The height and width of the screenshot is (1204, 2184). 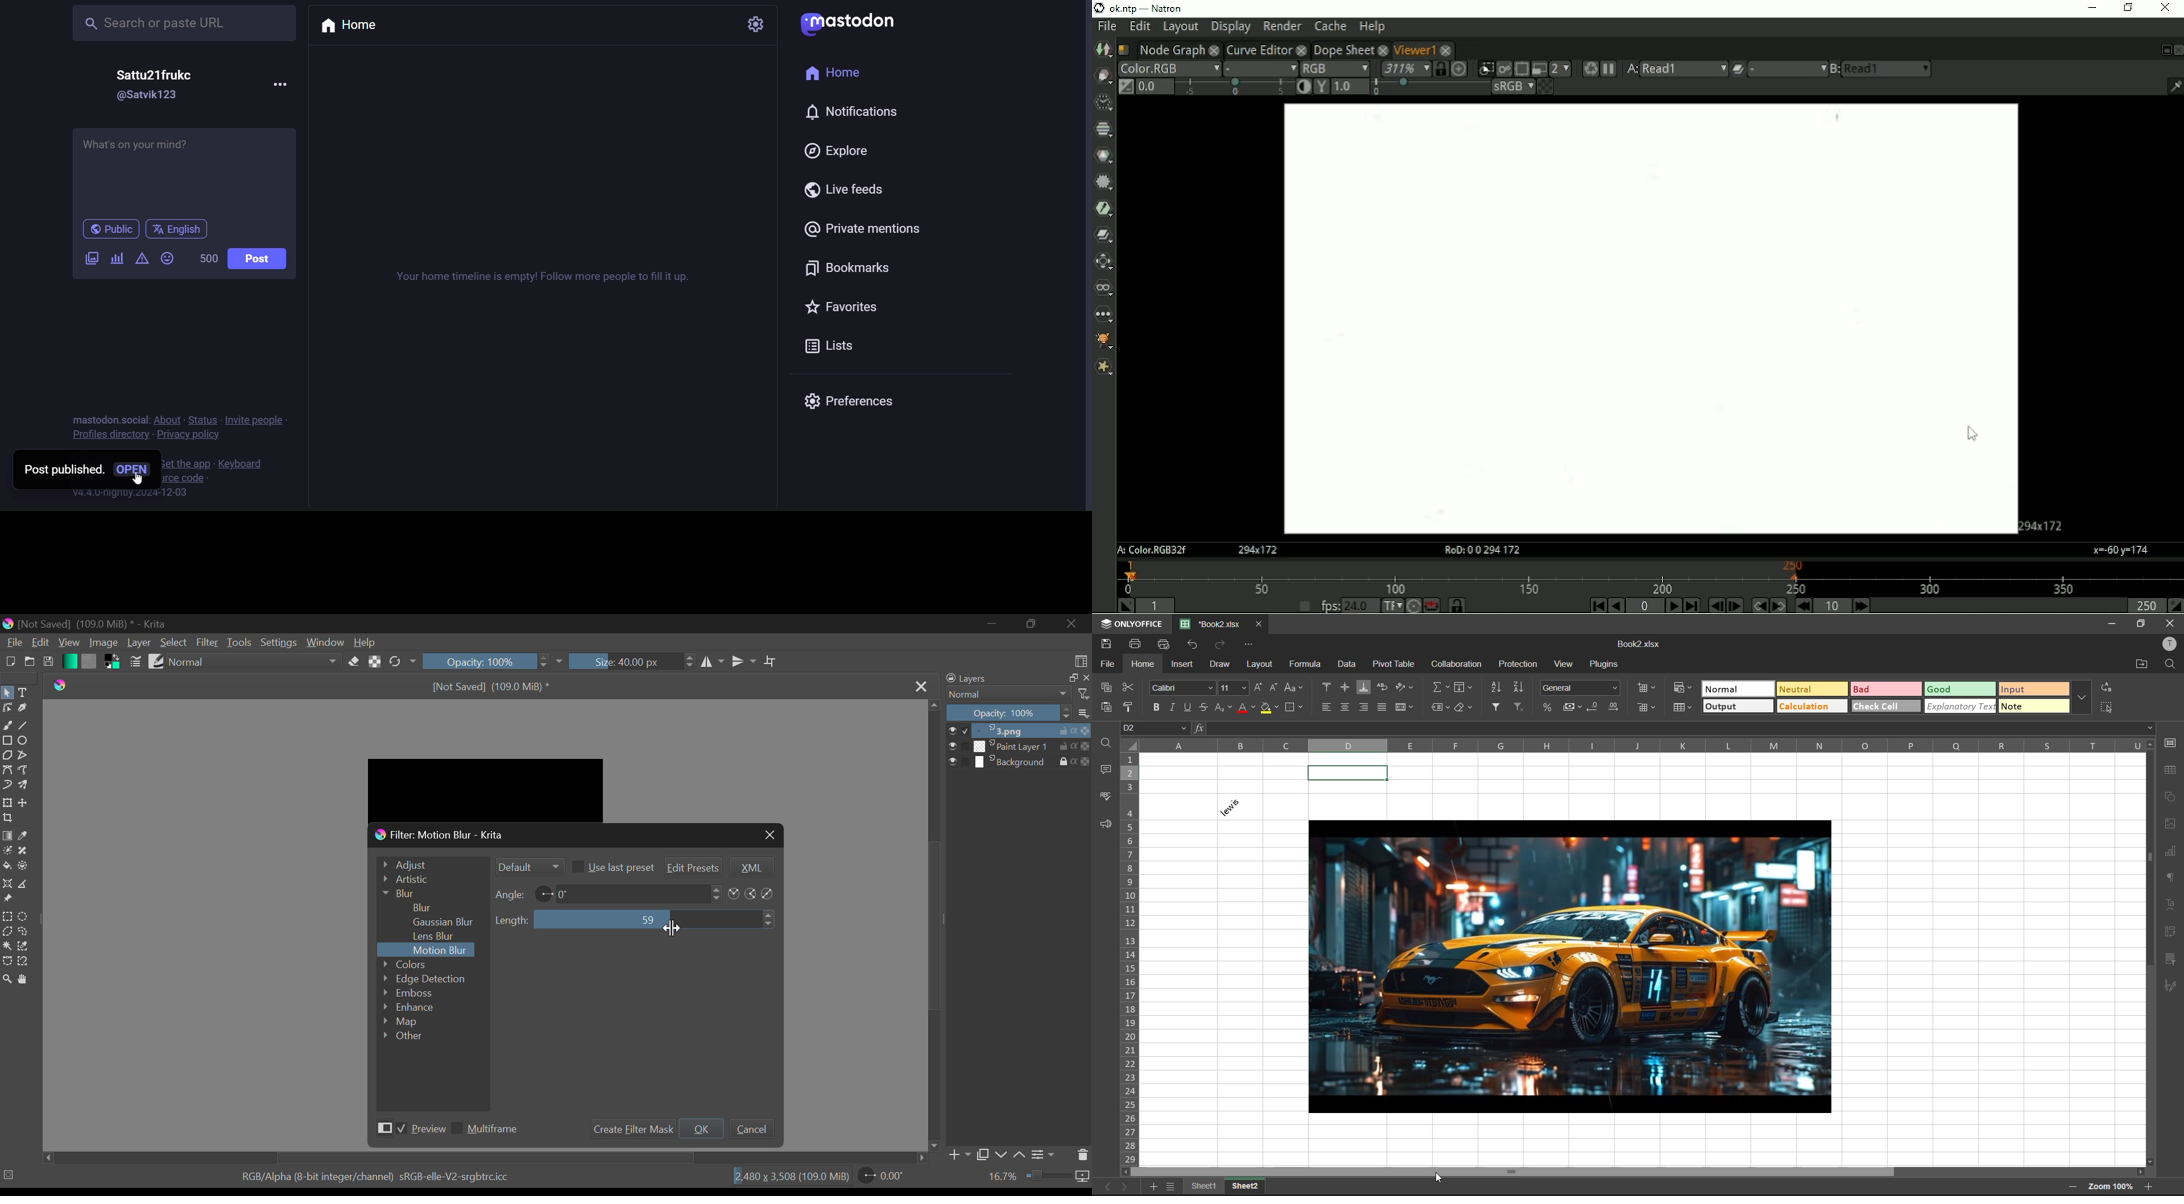 I want to click on Crop, so click(x=771, y=662).